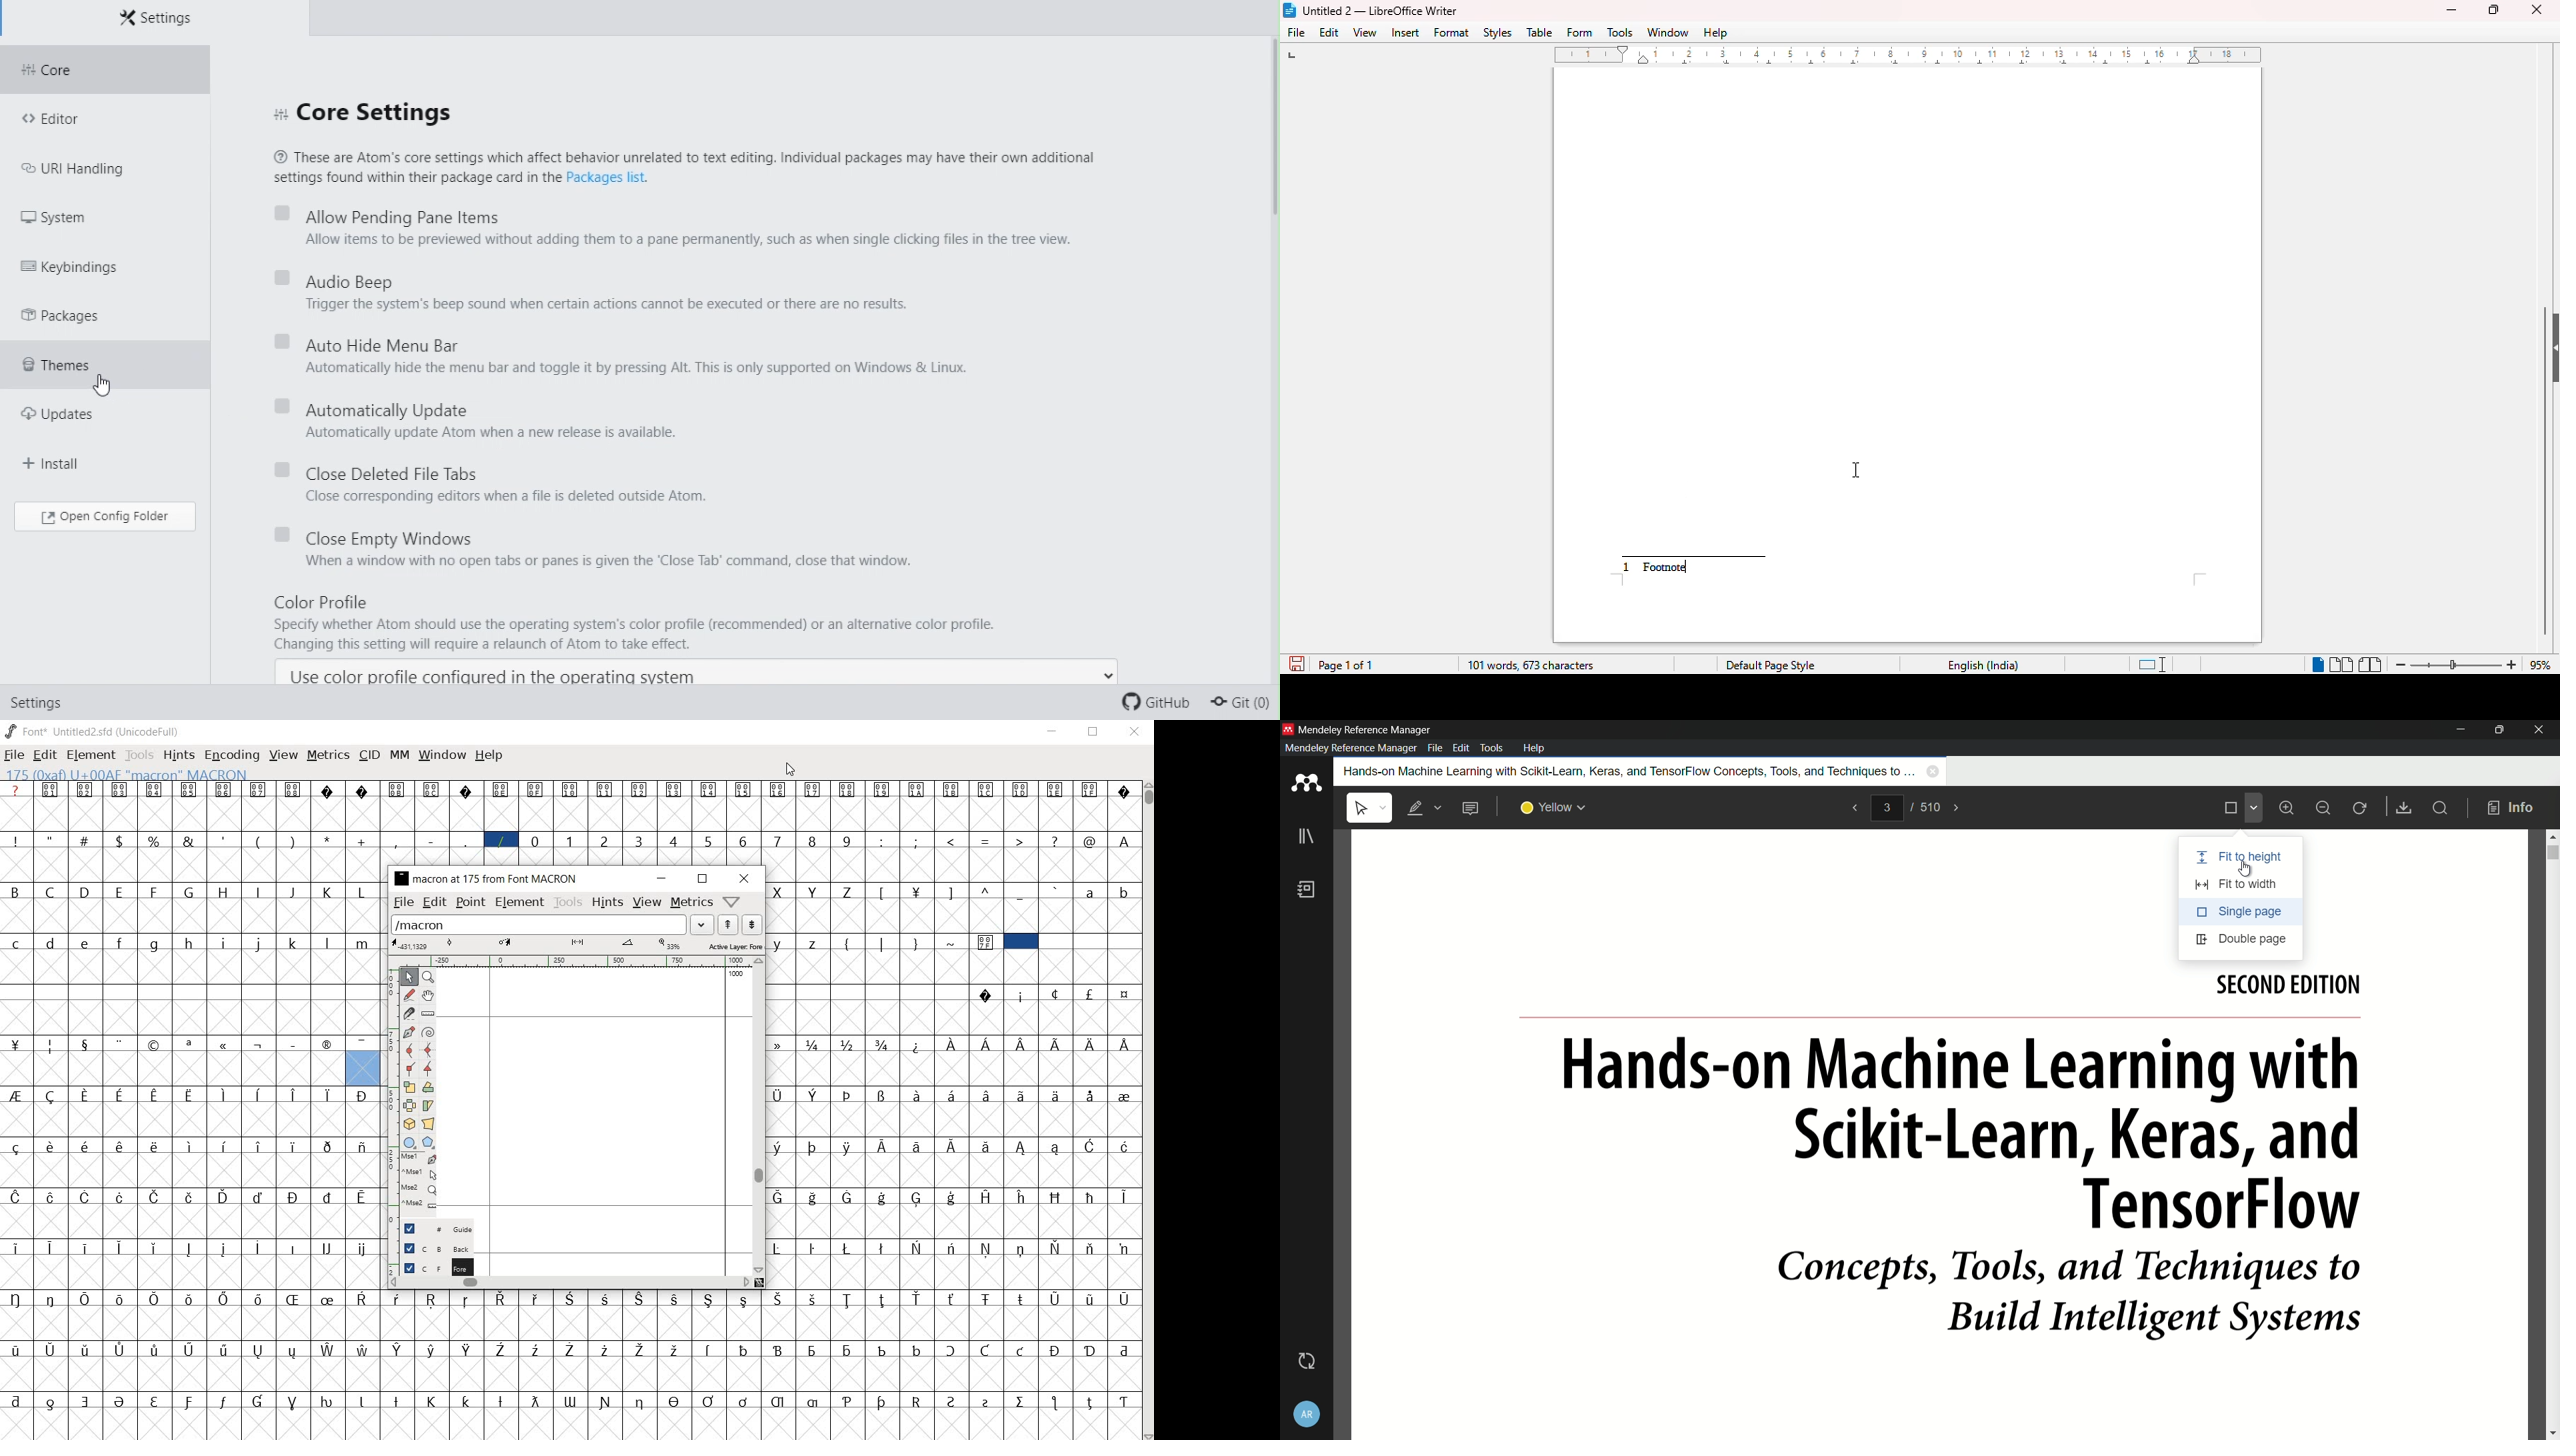 This screenshot has width=2576, height=1456. What do you see at coordinates (122, 1043) in the screenshot?
I see `Symbol` at bounding box center [122, 1043].